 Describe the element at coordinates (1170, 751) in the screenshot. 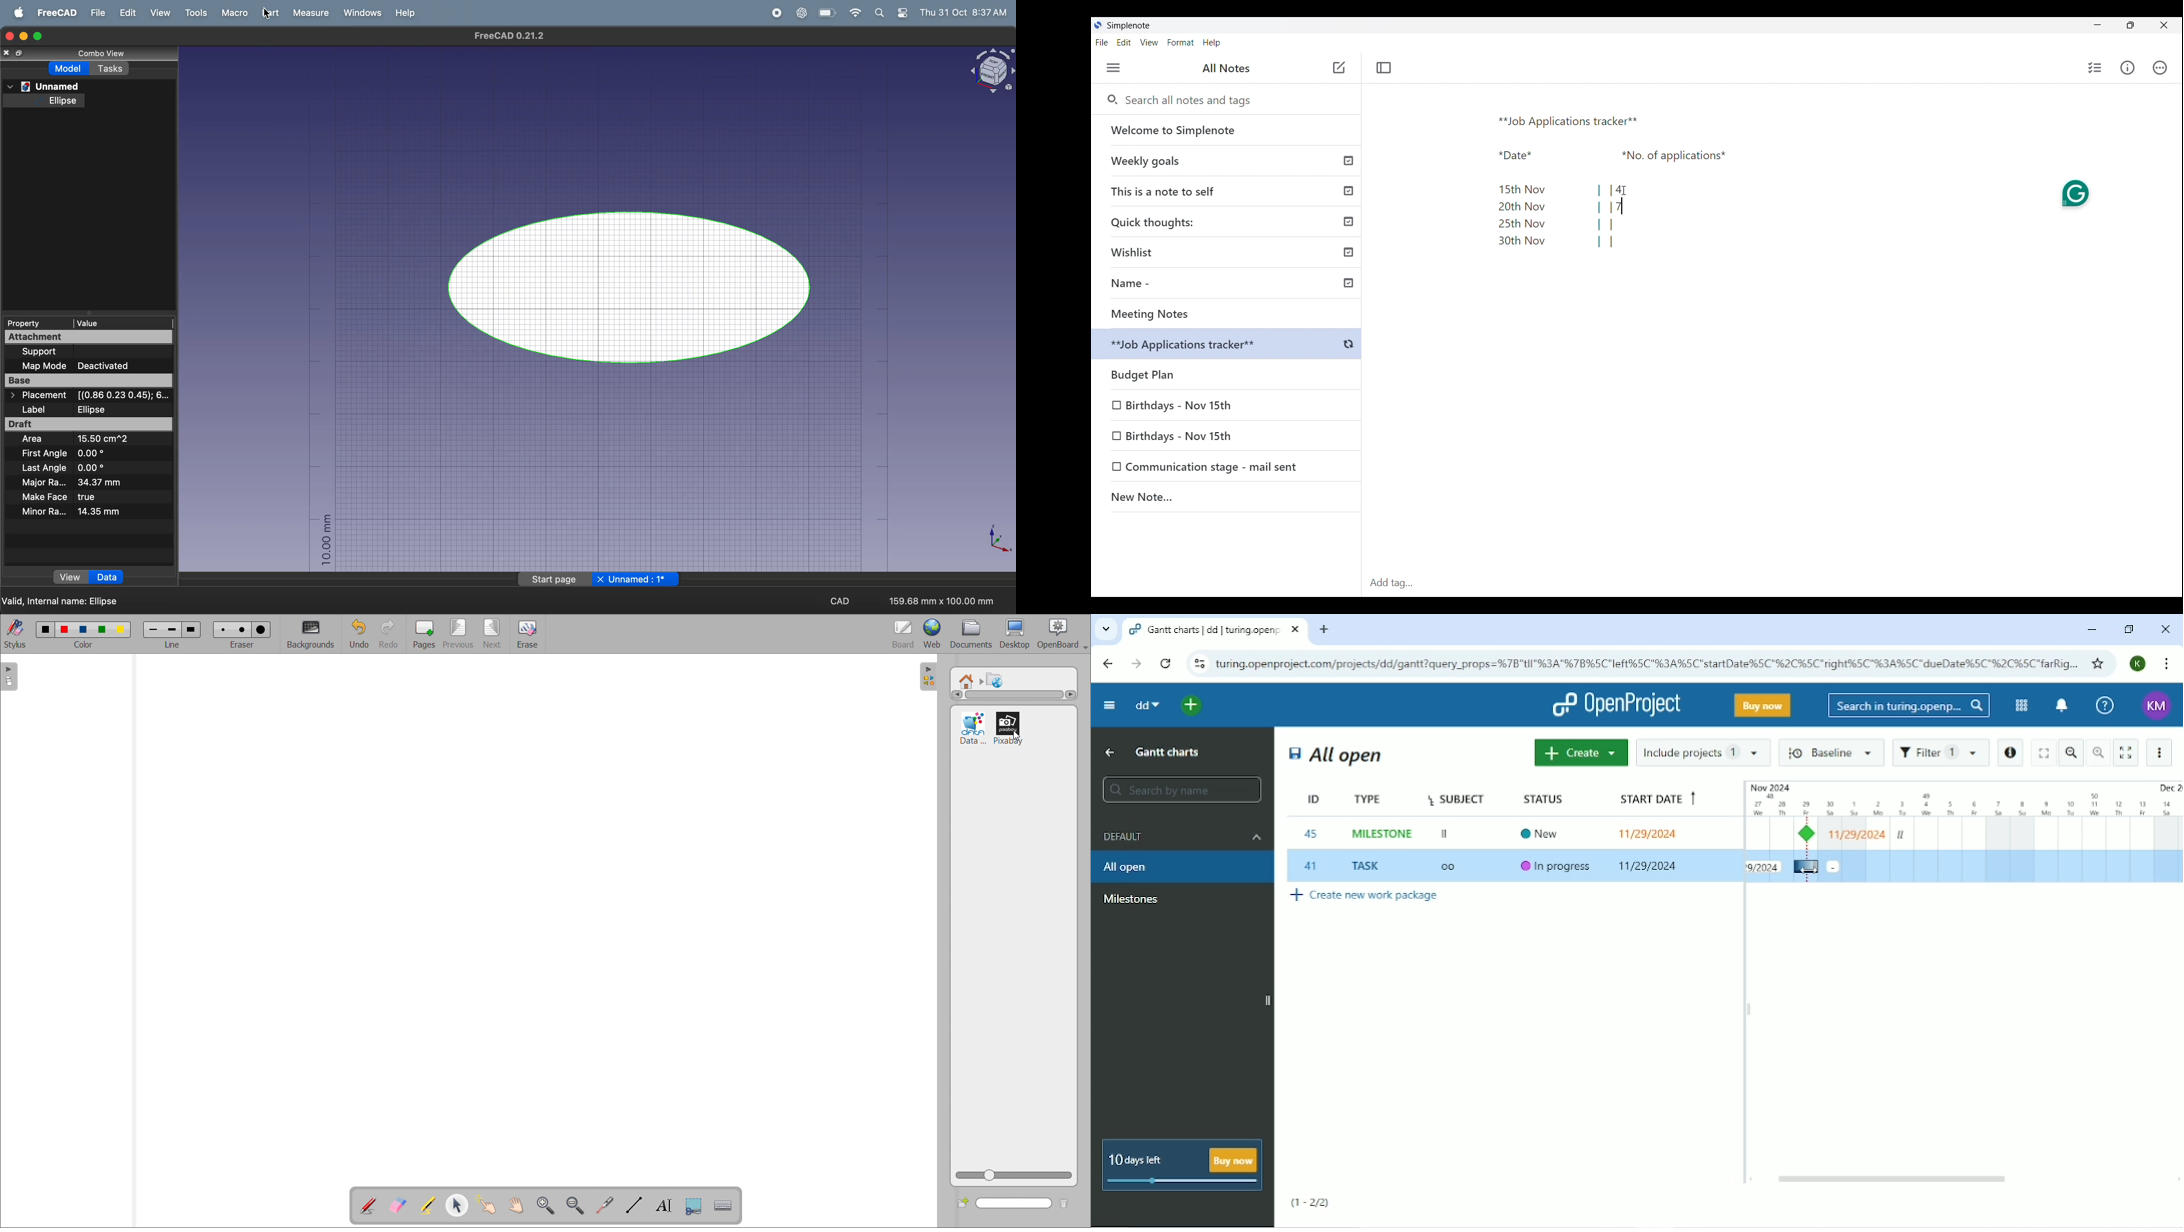

I see `Gantt charts` at that location.